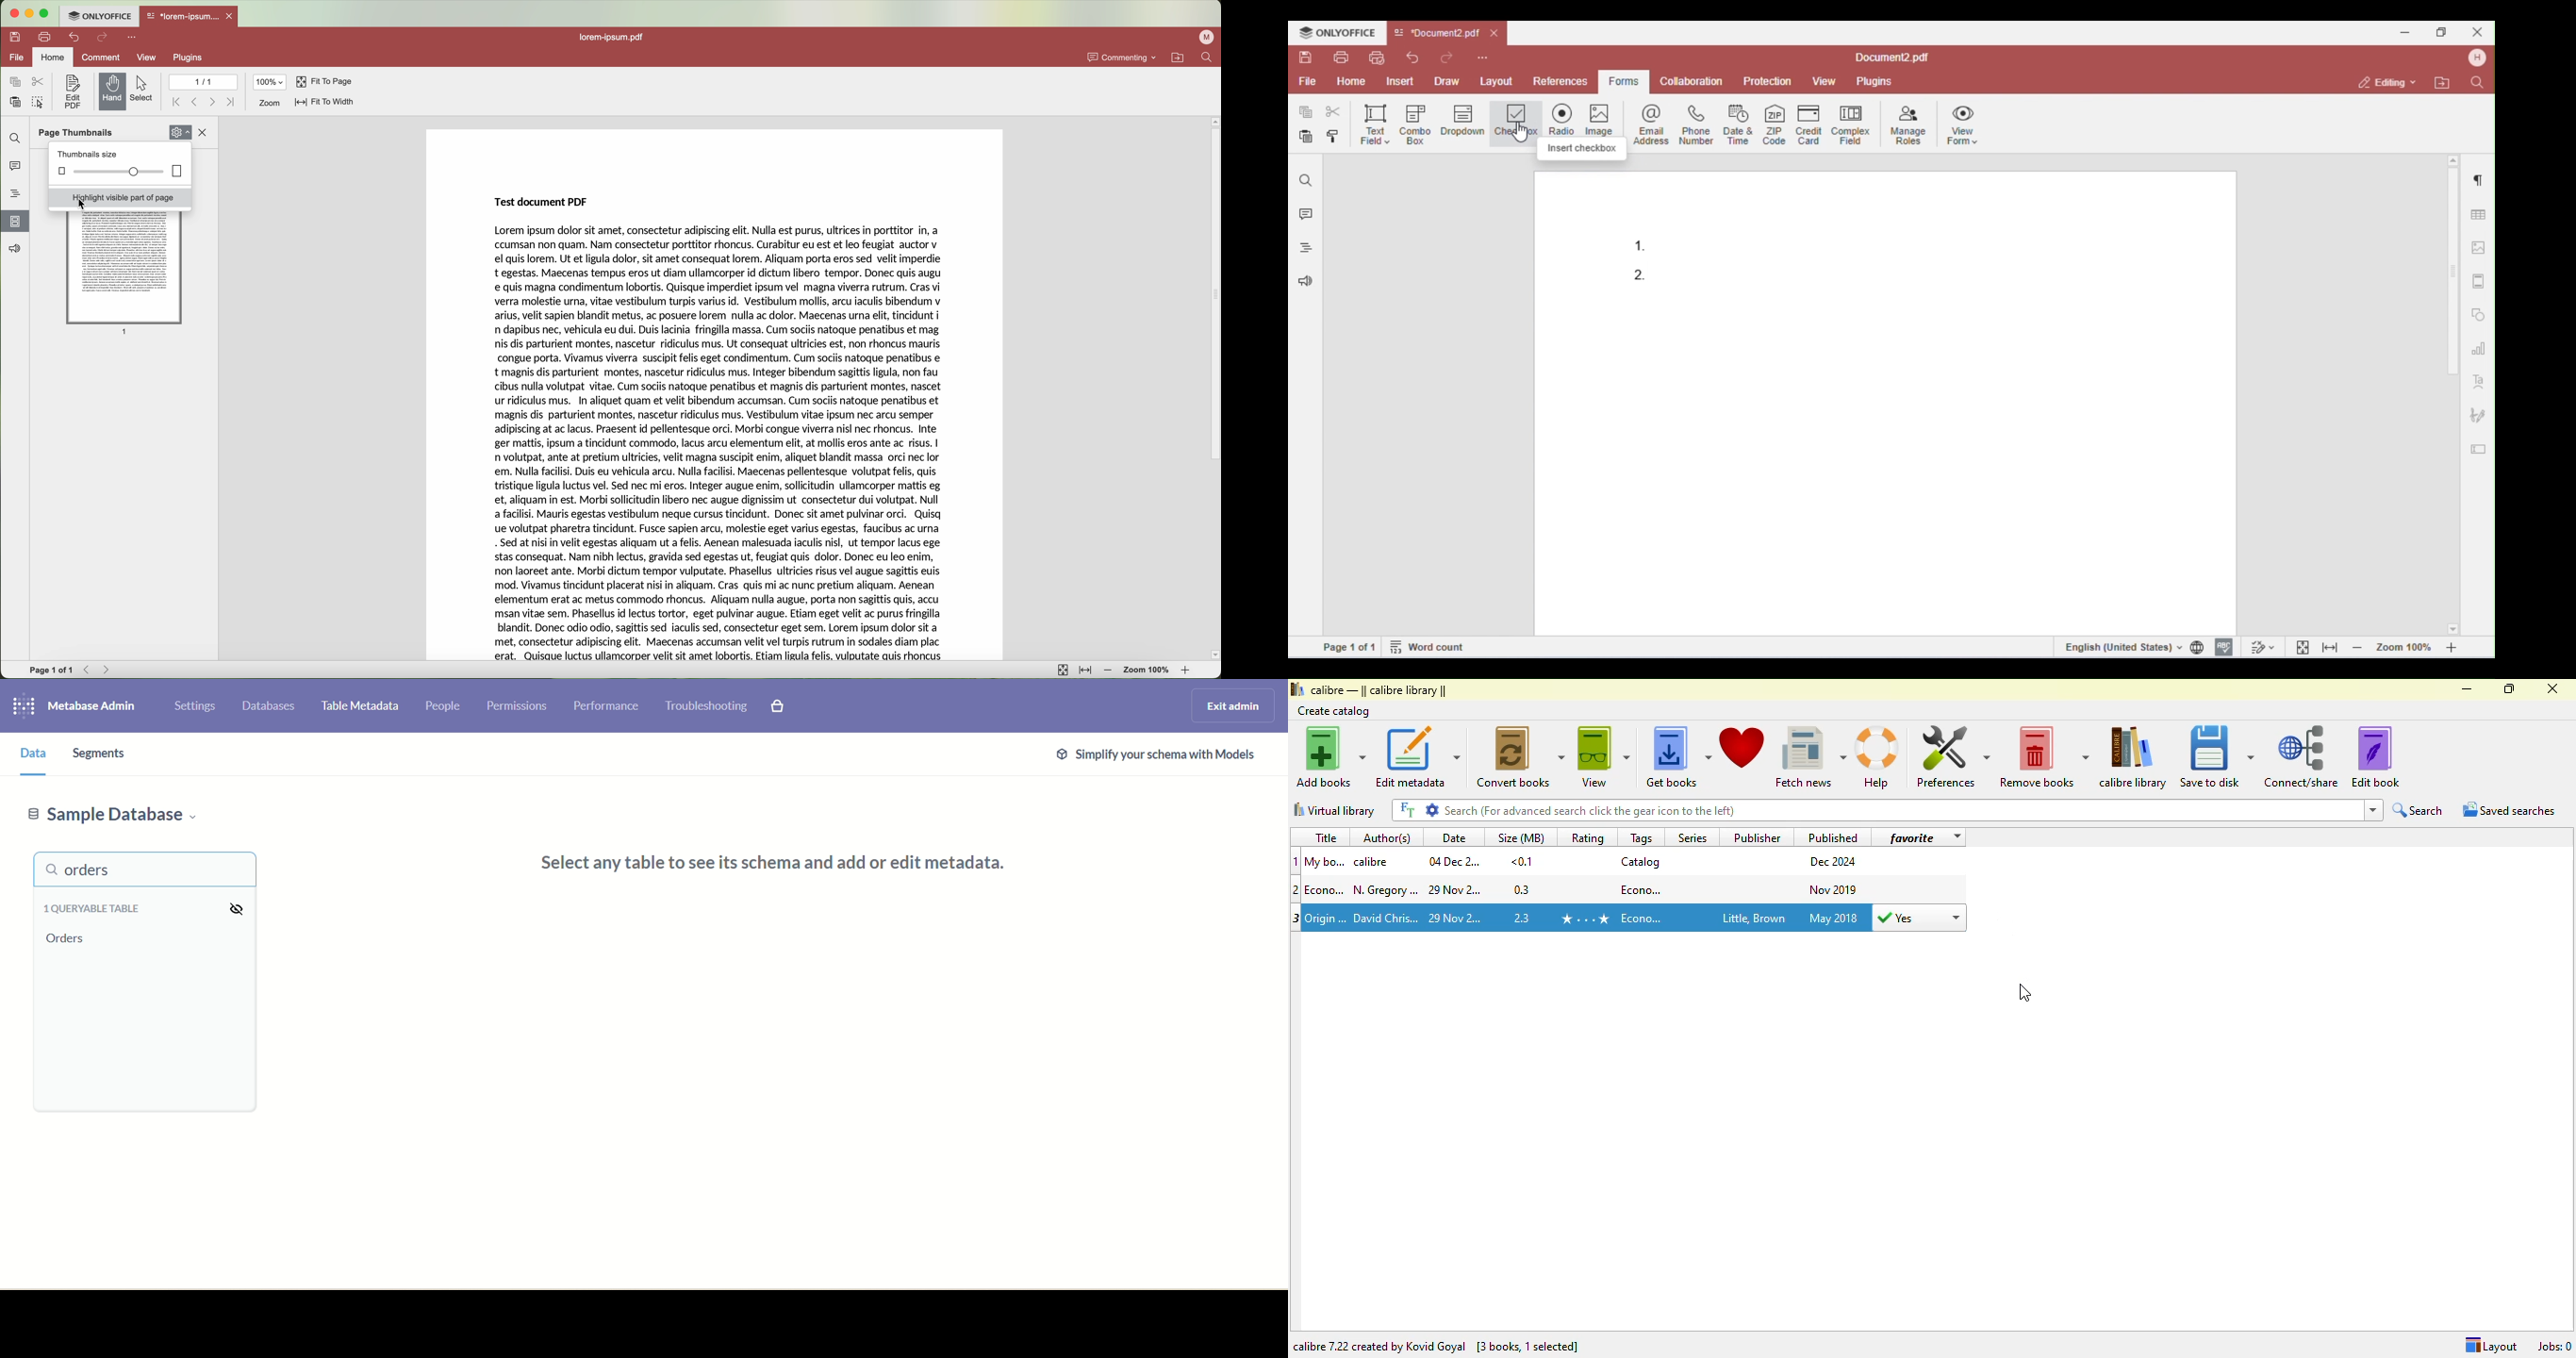 Image resolution: width=2576 pixels, height=1372 pixels. What do you see at coordinates (84, 204) in the screenshot?
I see `select` at bounding box center [84, 204].